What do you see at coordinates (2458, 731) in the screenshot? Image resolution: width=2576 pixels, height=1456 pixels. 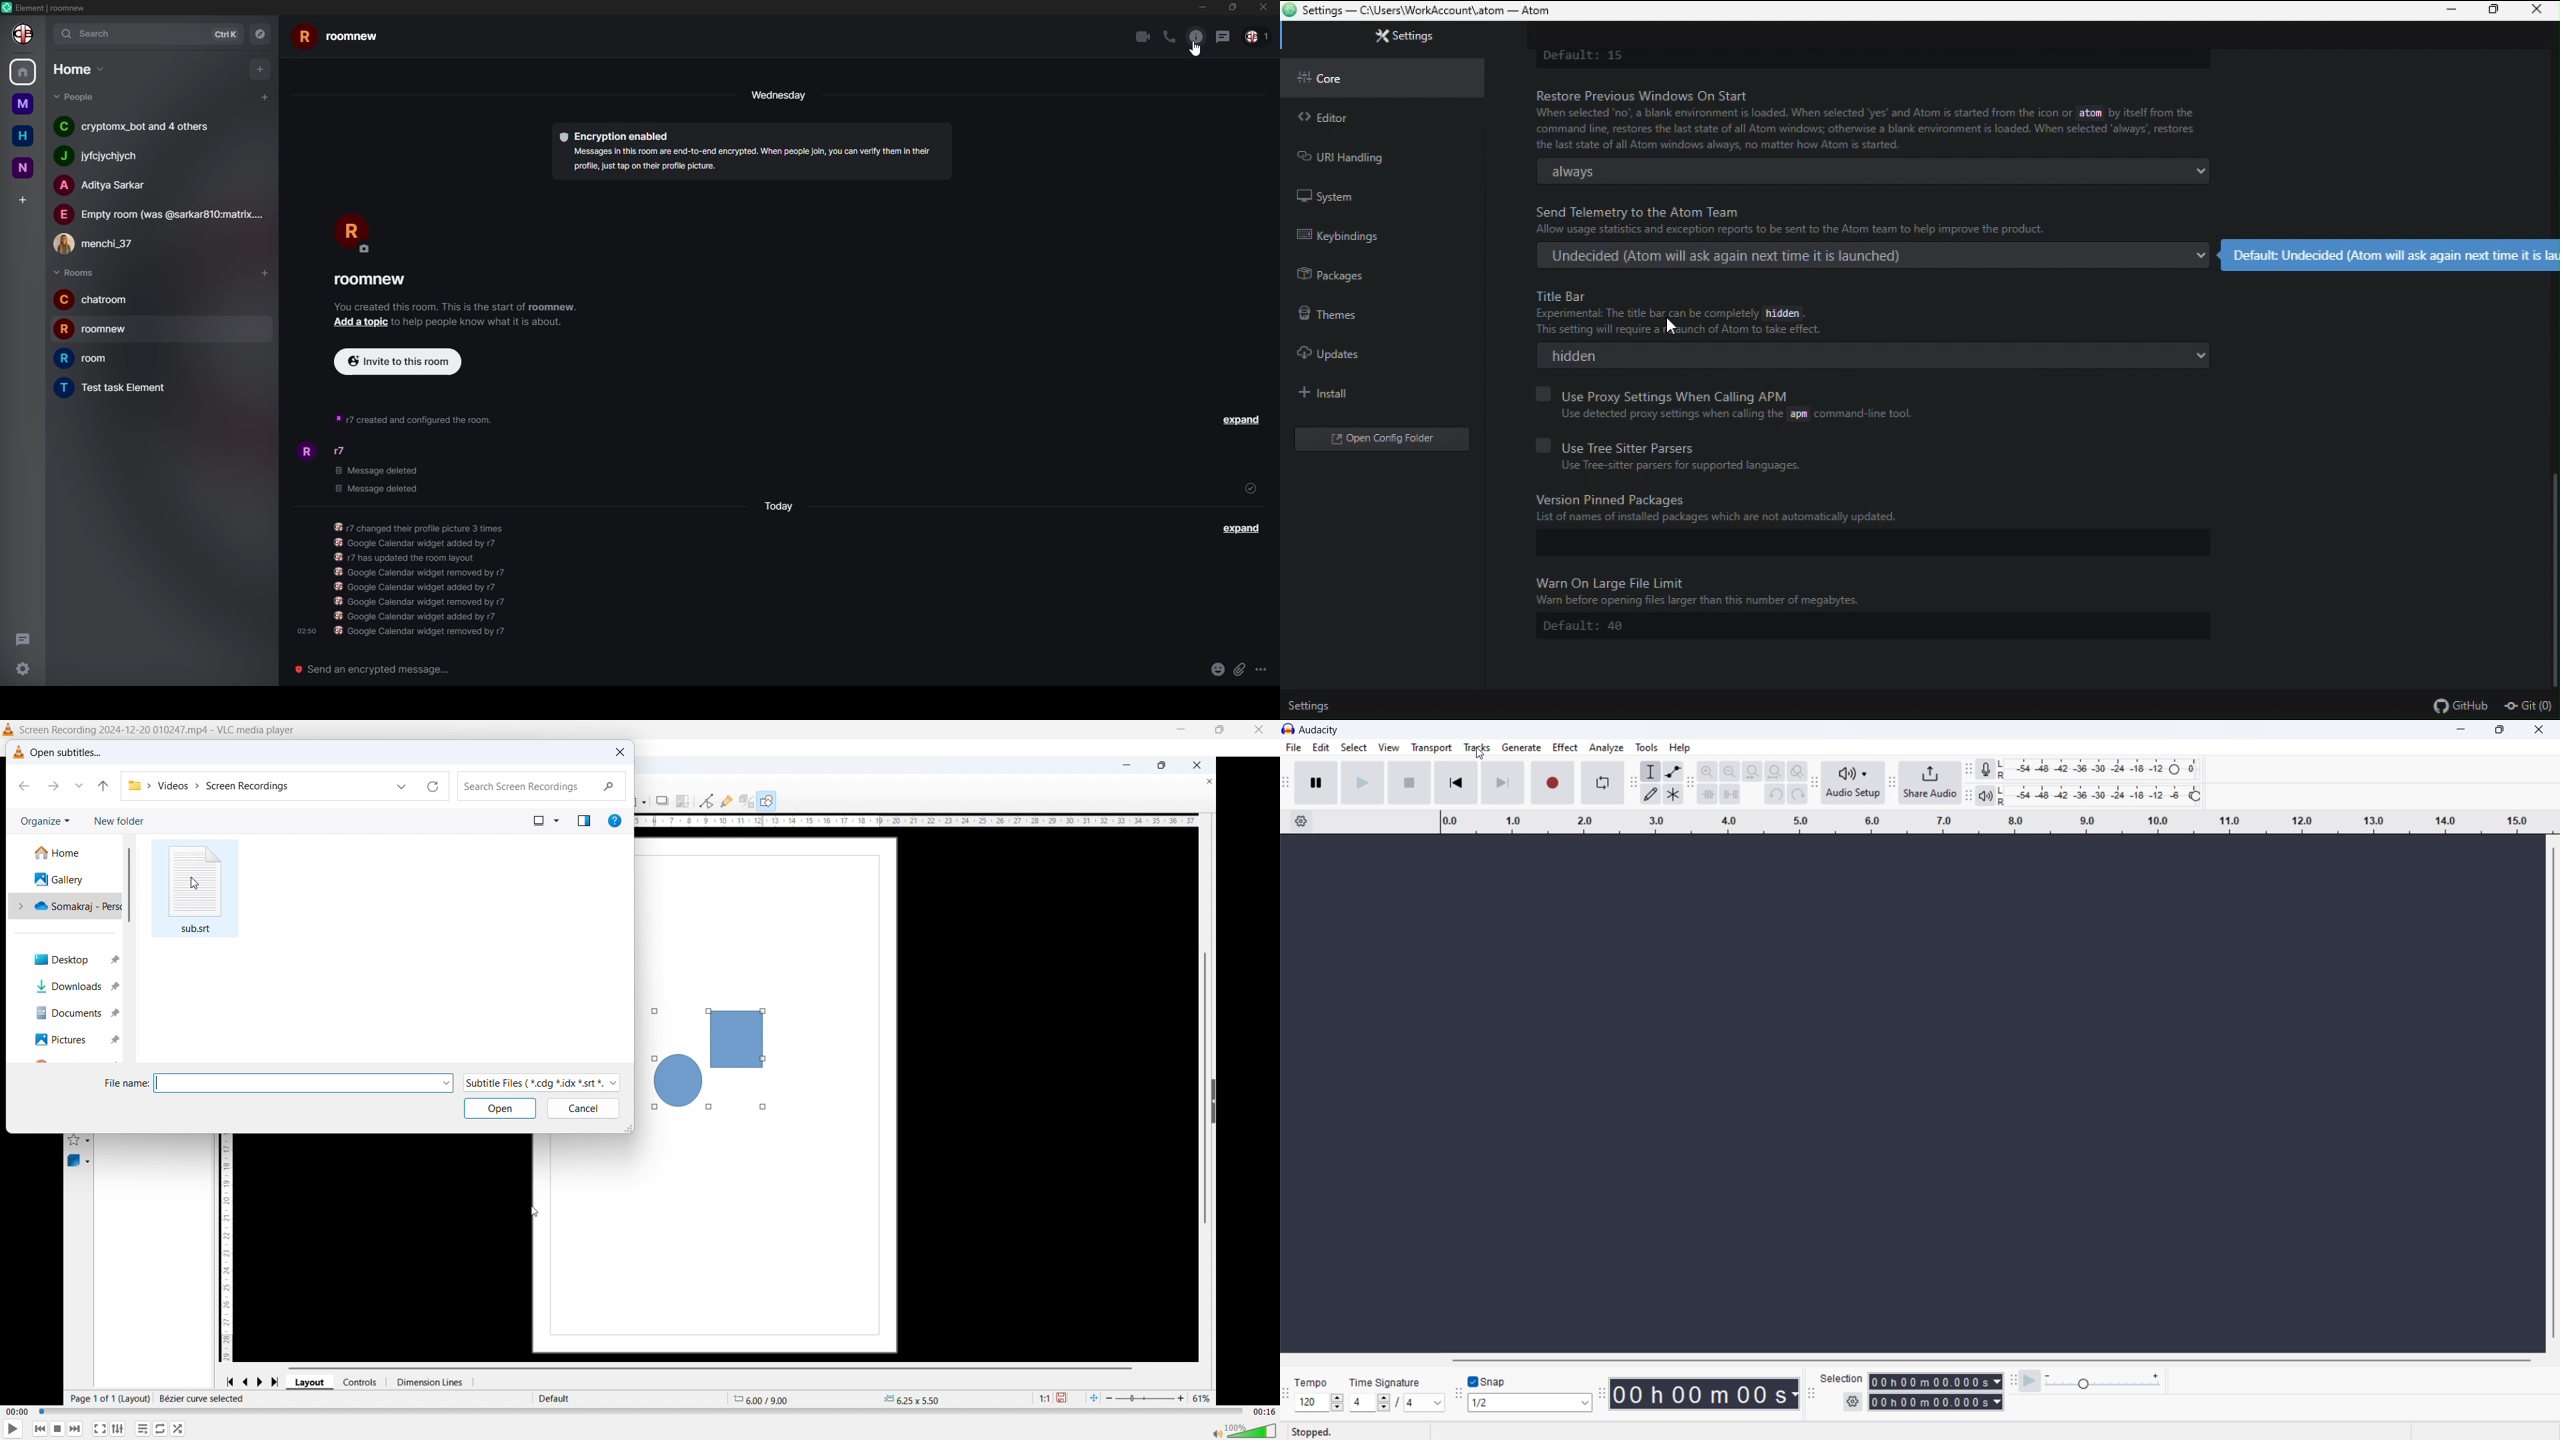 I see `minimize` at bounding box center [2458, 731].